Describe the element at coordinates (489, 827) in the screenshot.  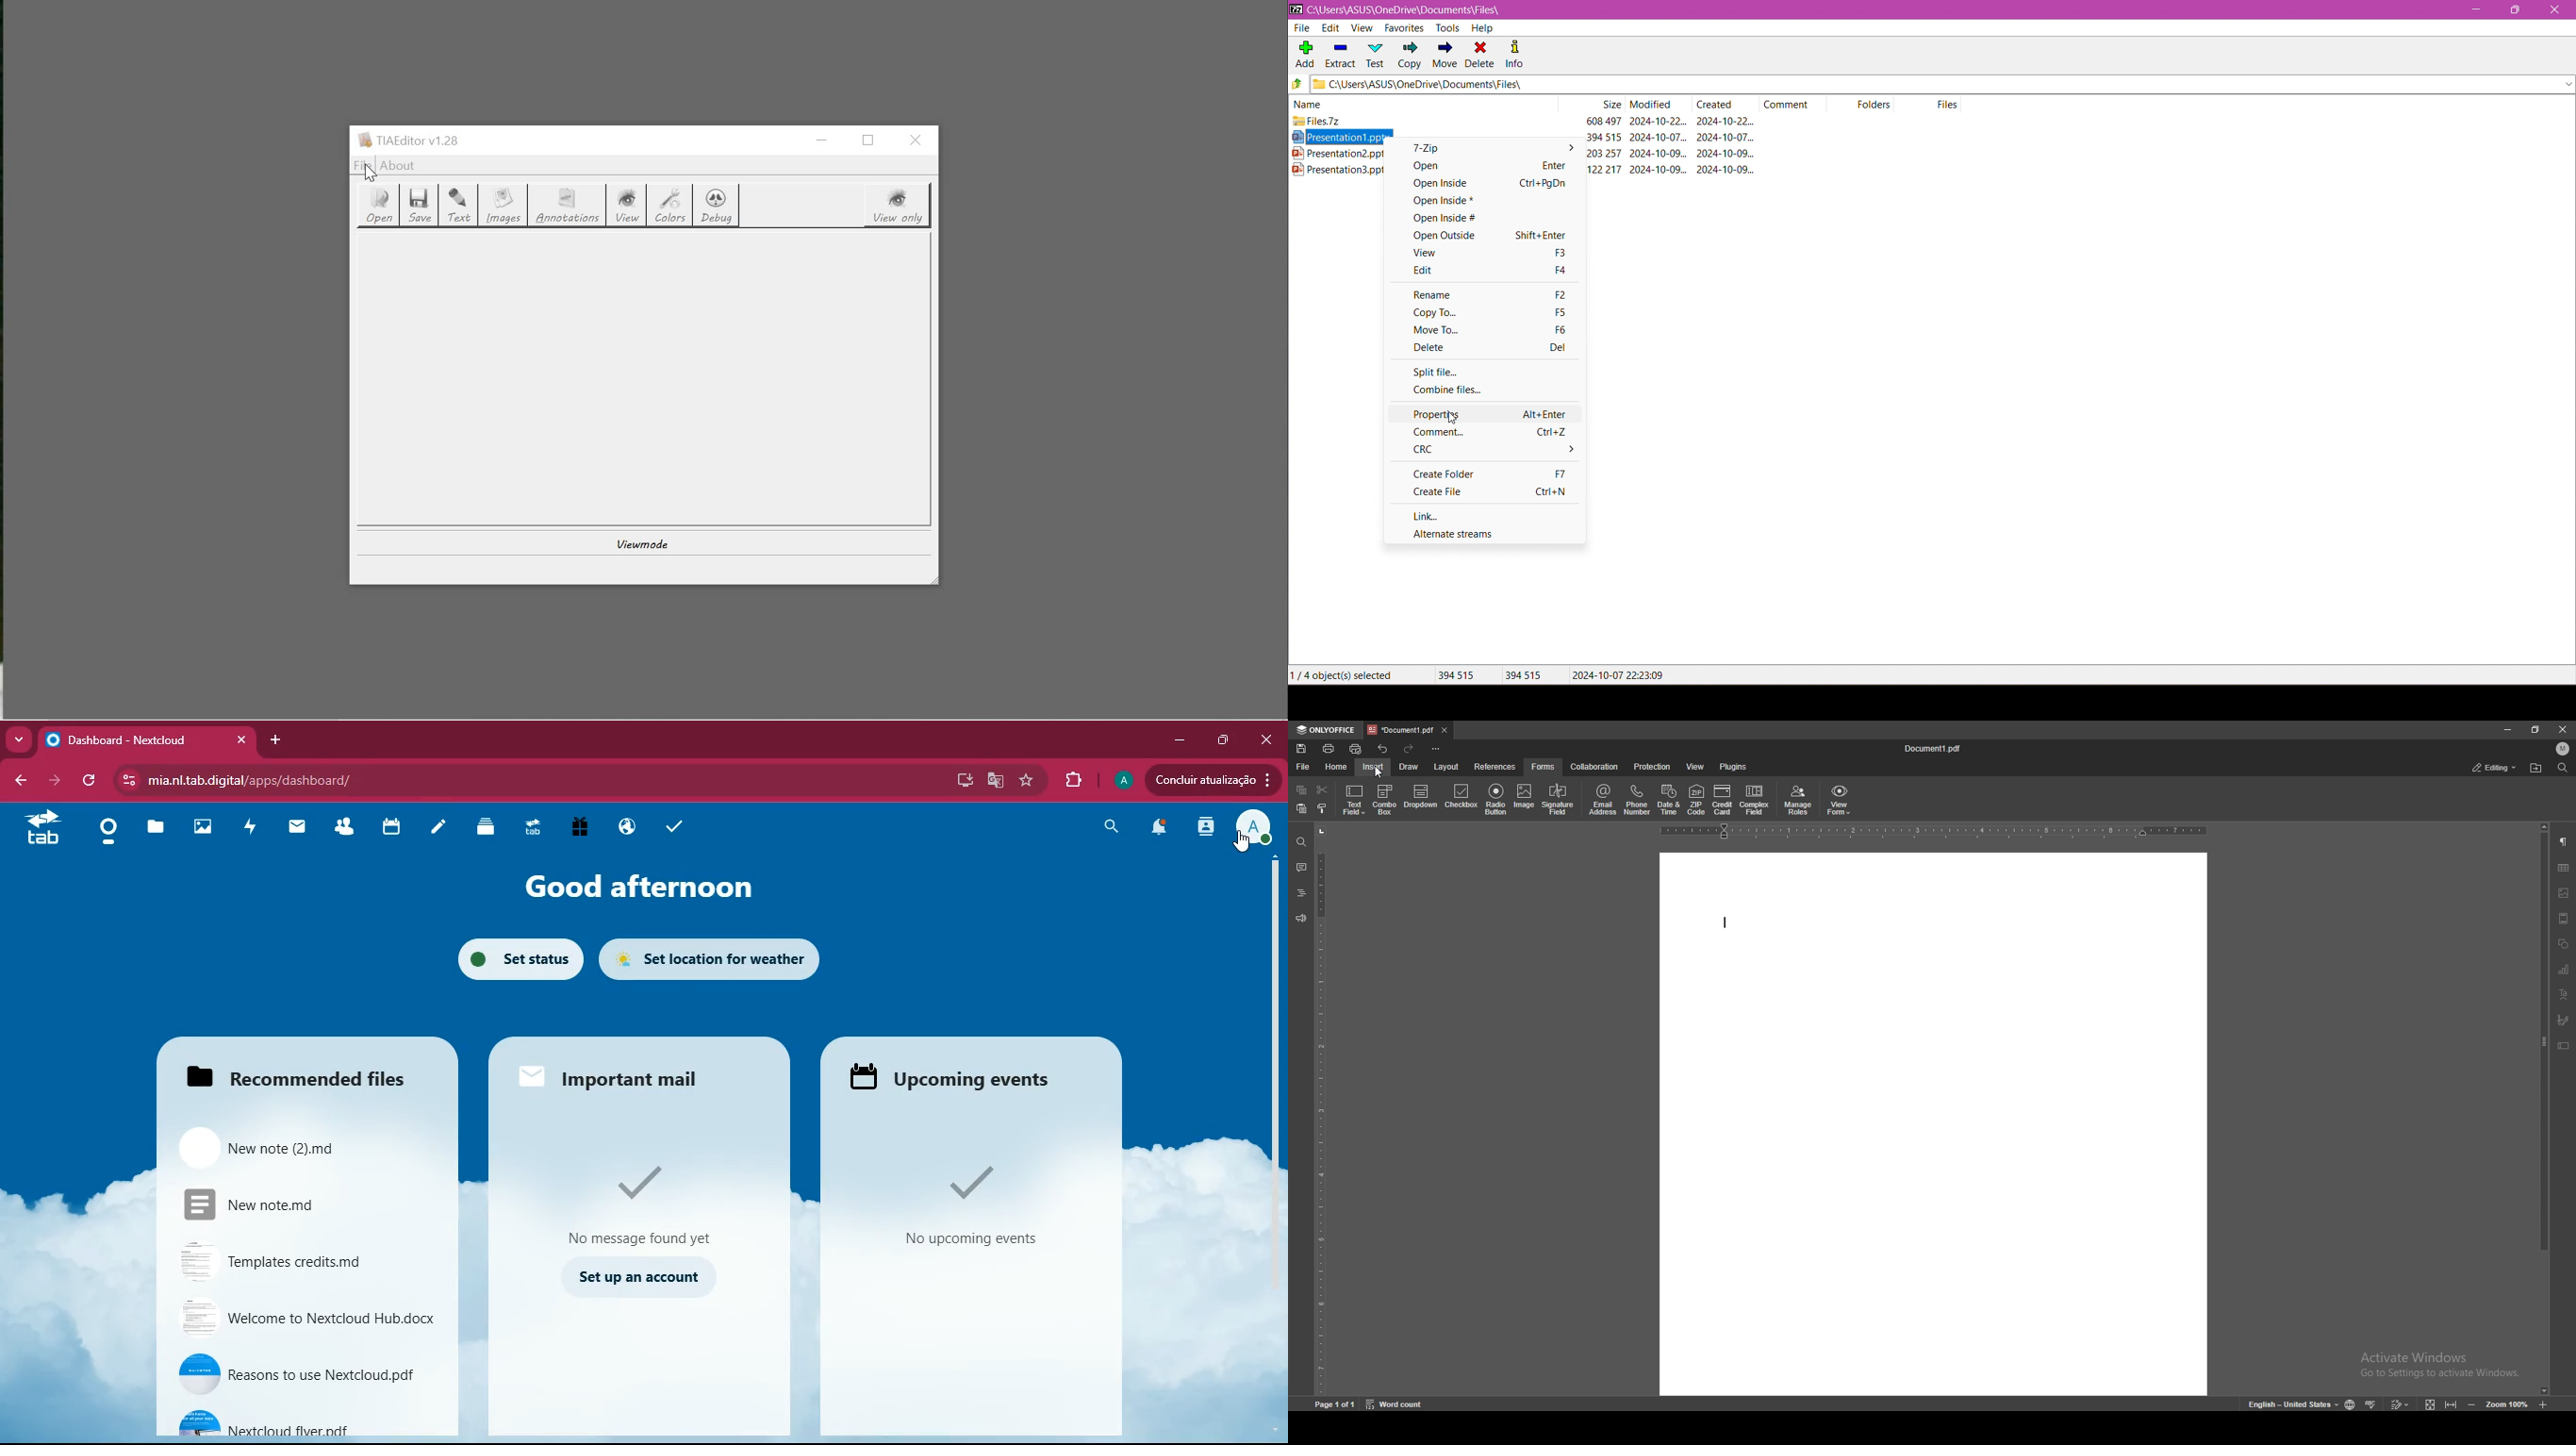
I see `layers` at that location.